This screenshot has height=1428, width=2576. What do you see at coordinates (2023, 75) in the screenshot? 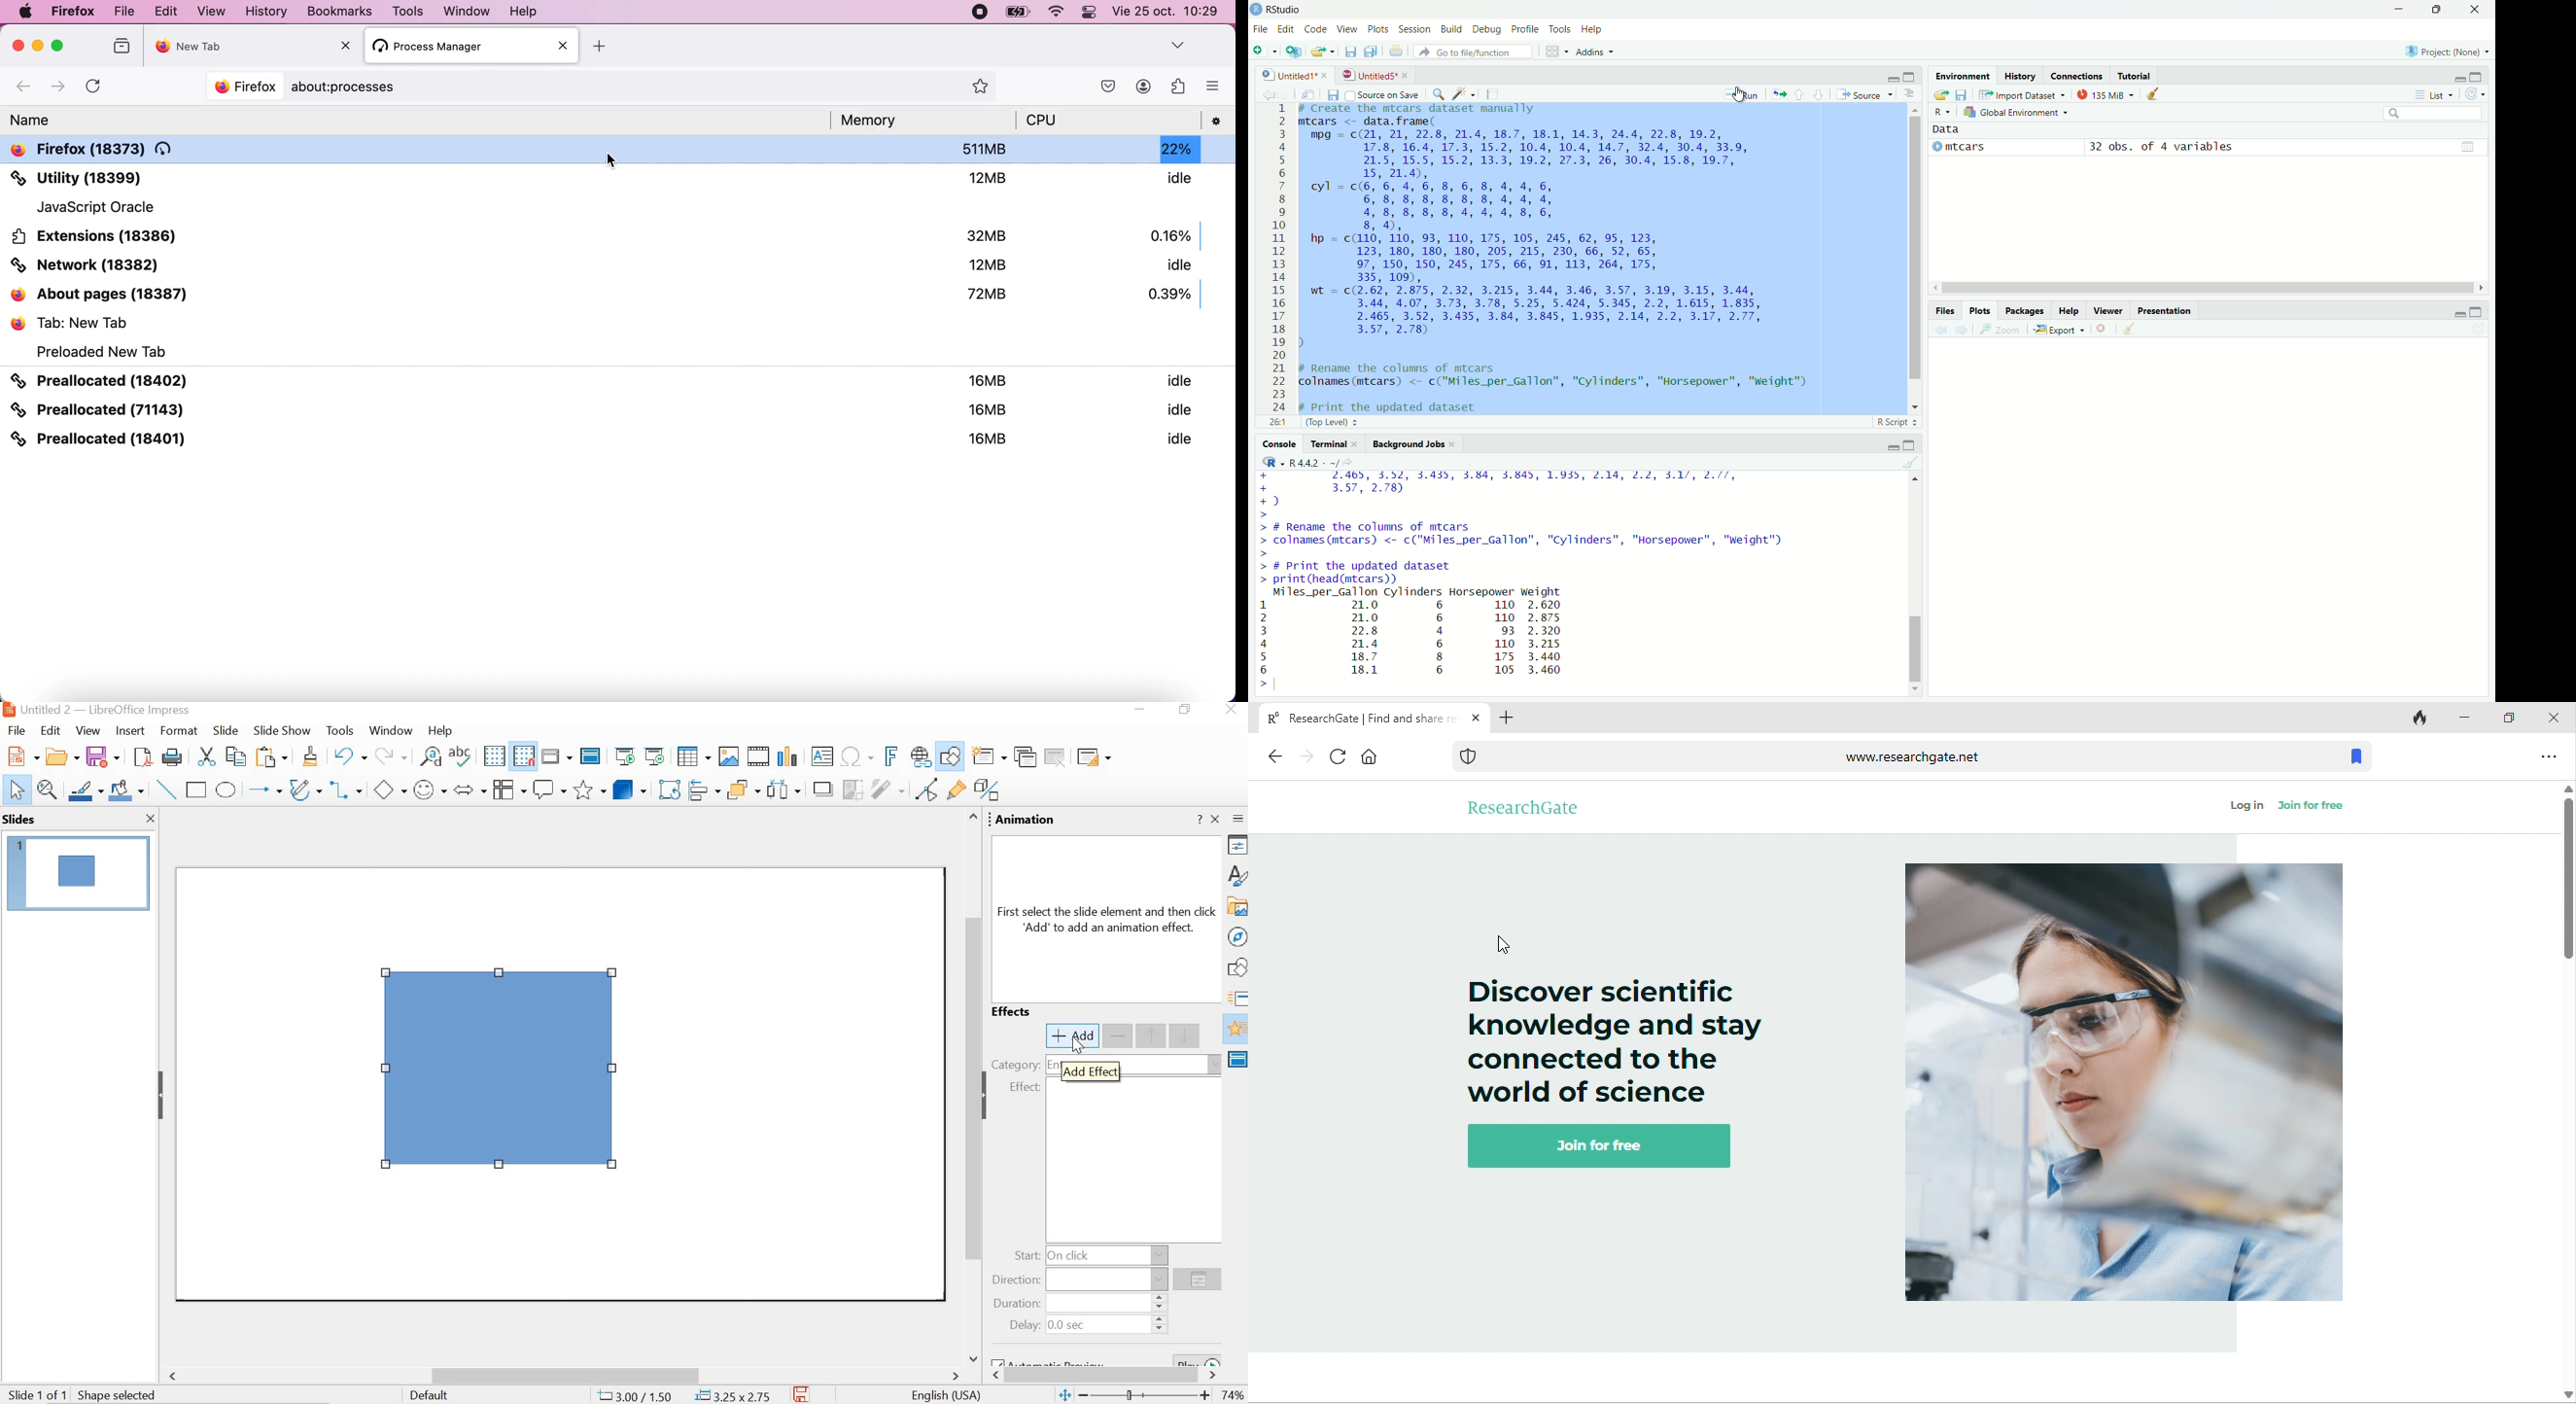
I see `History` at bounding box center [2023, 75].